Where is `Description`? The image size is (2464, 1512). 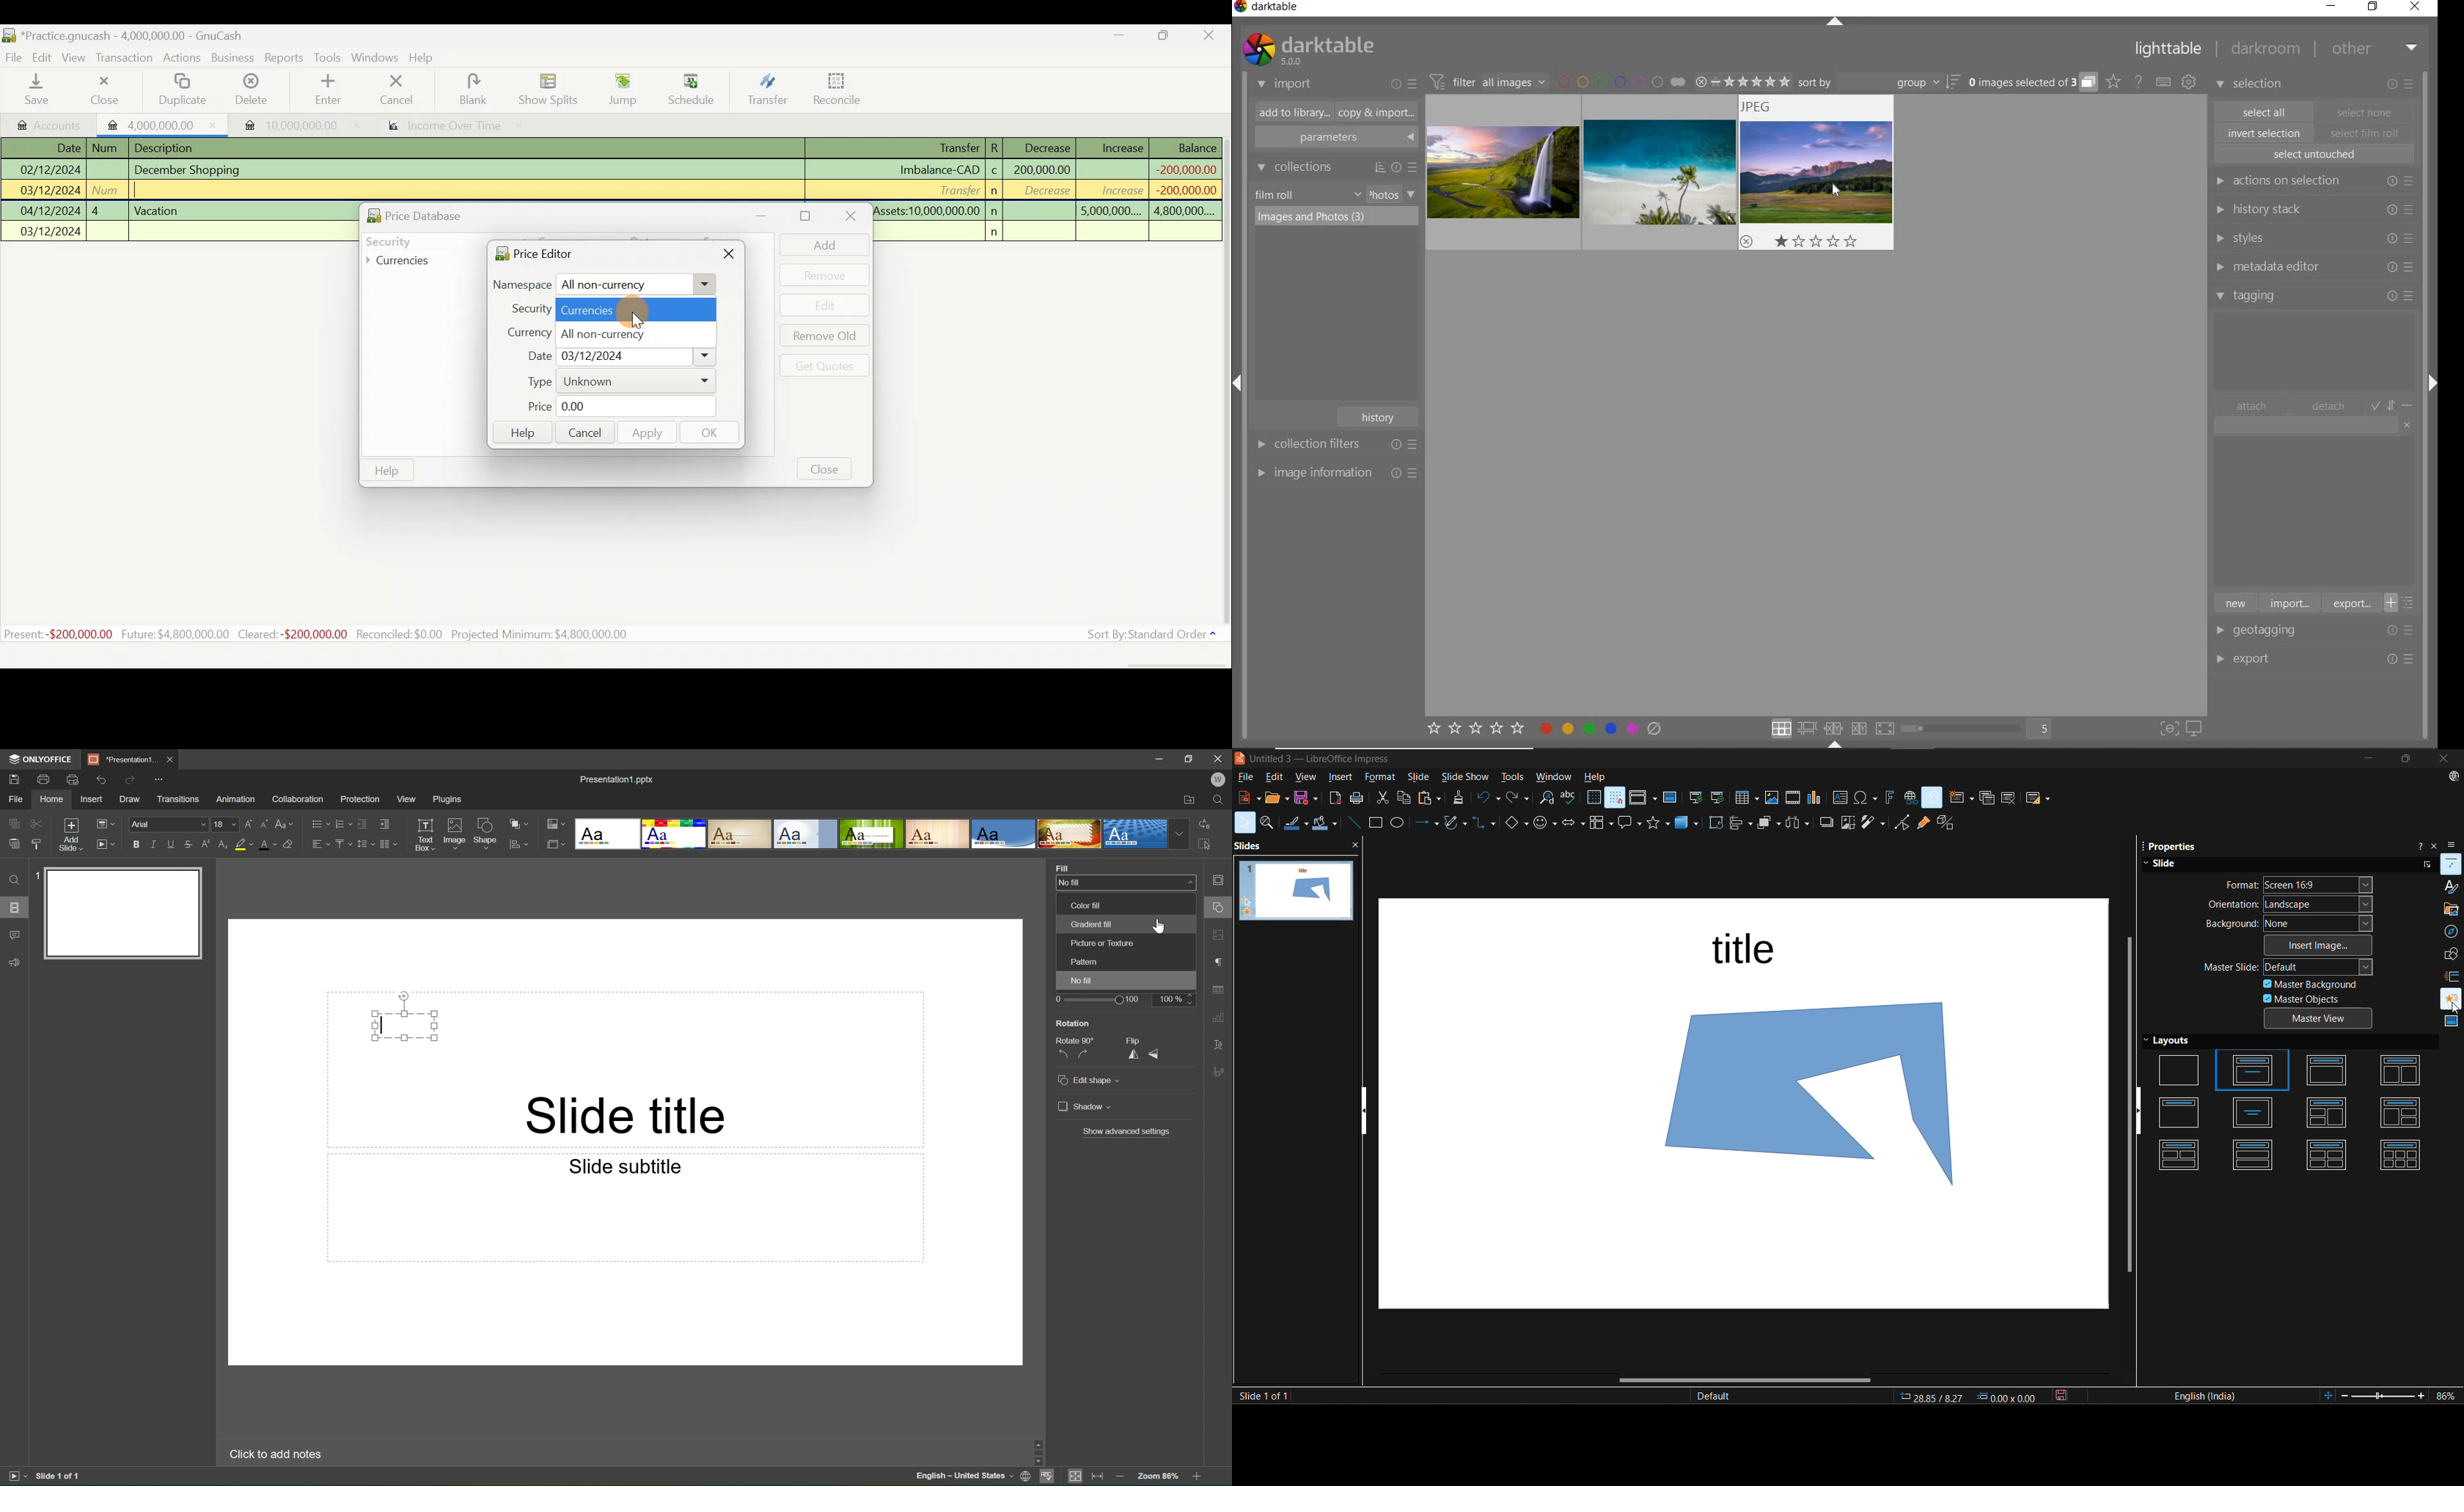
Description is located at coordinates (168, 146).